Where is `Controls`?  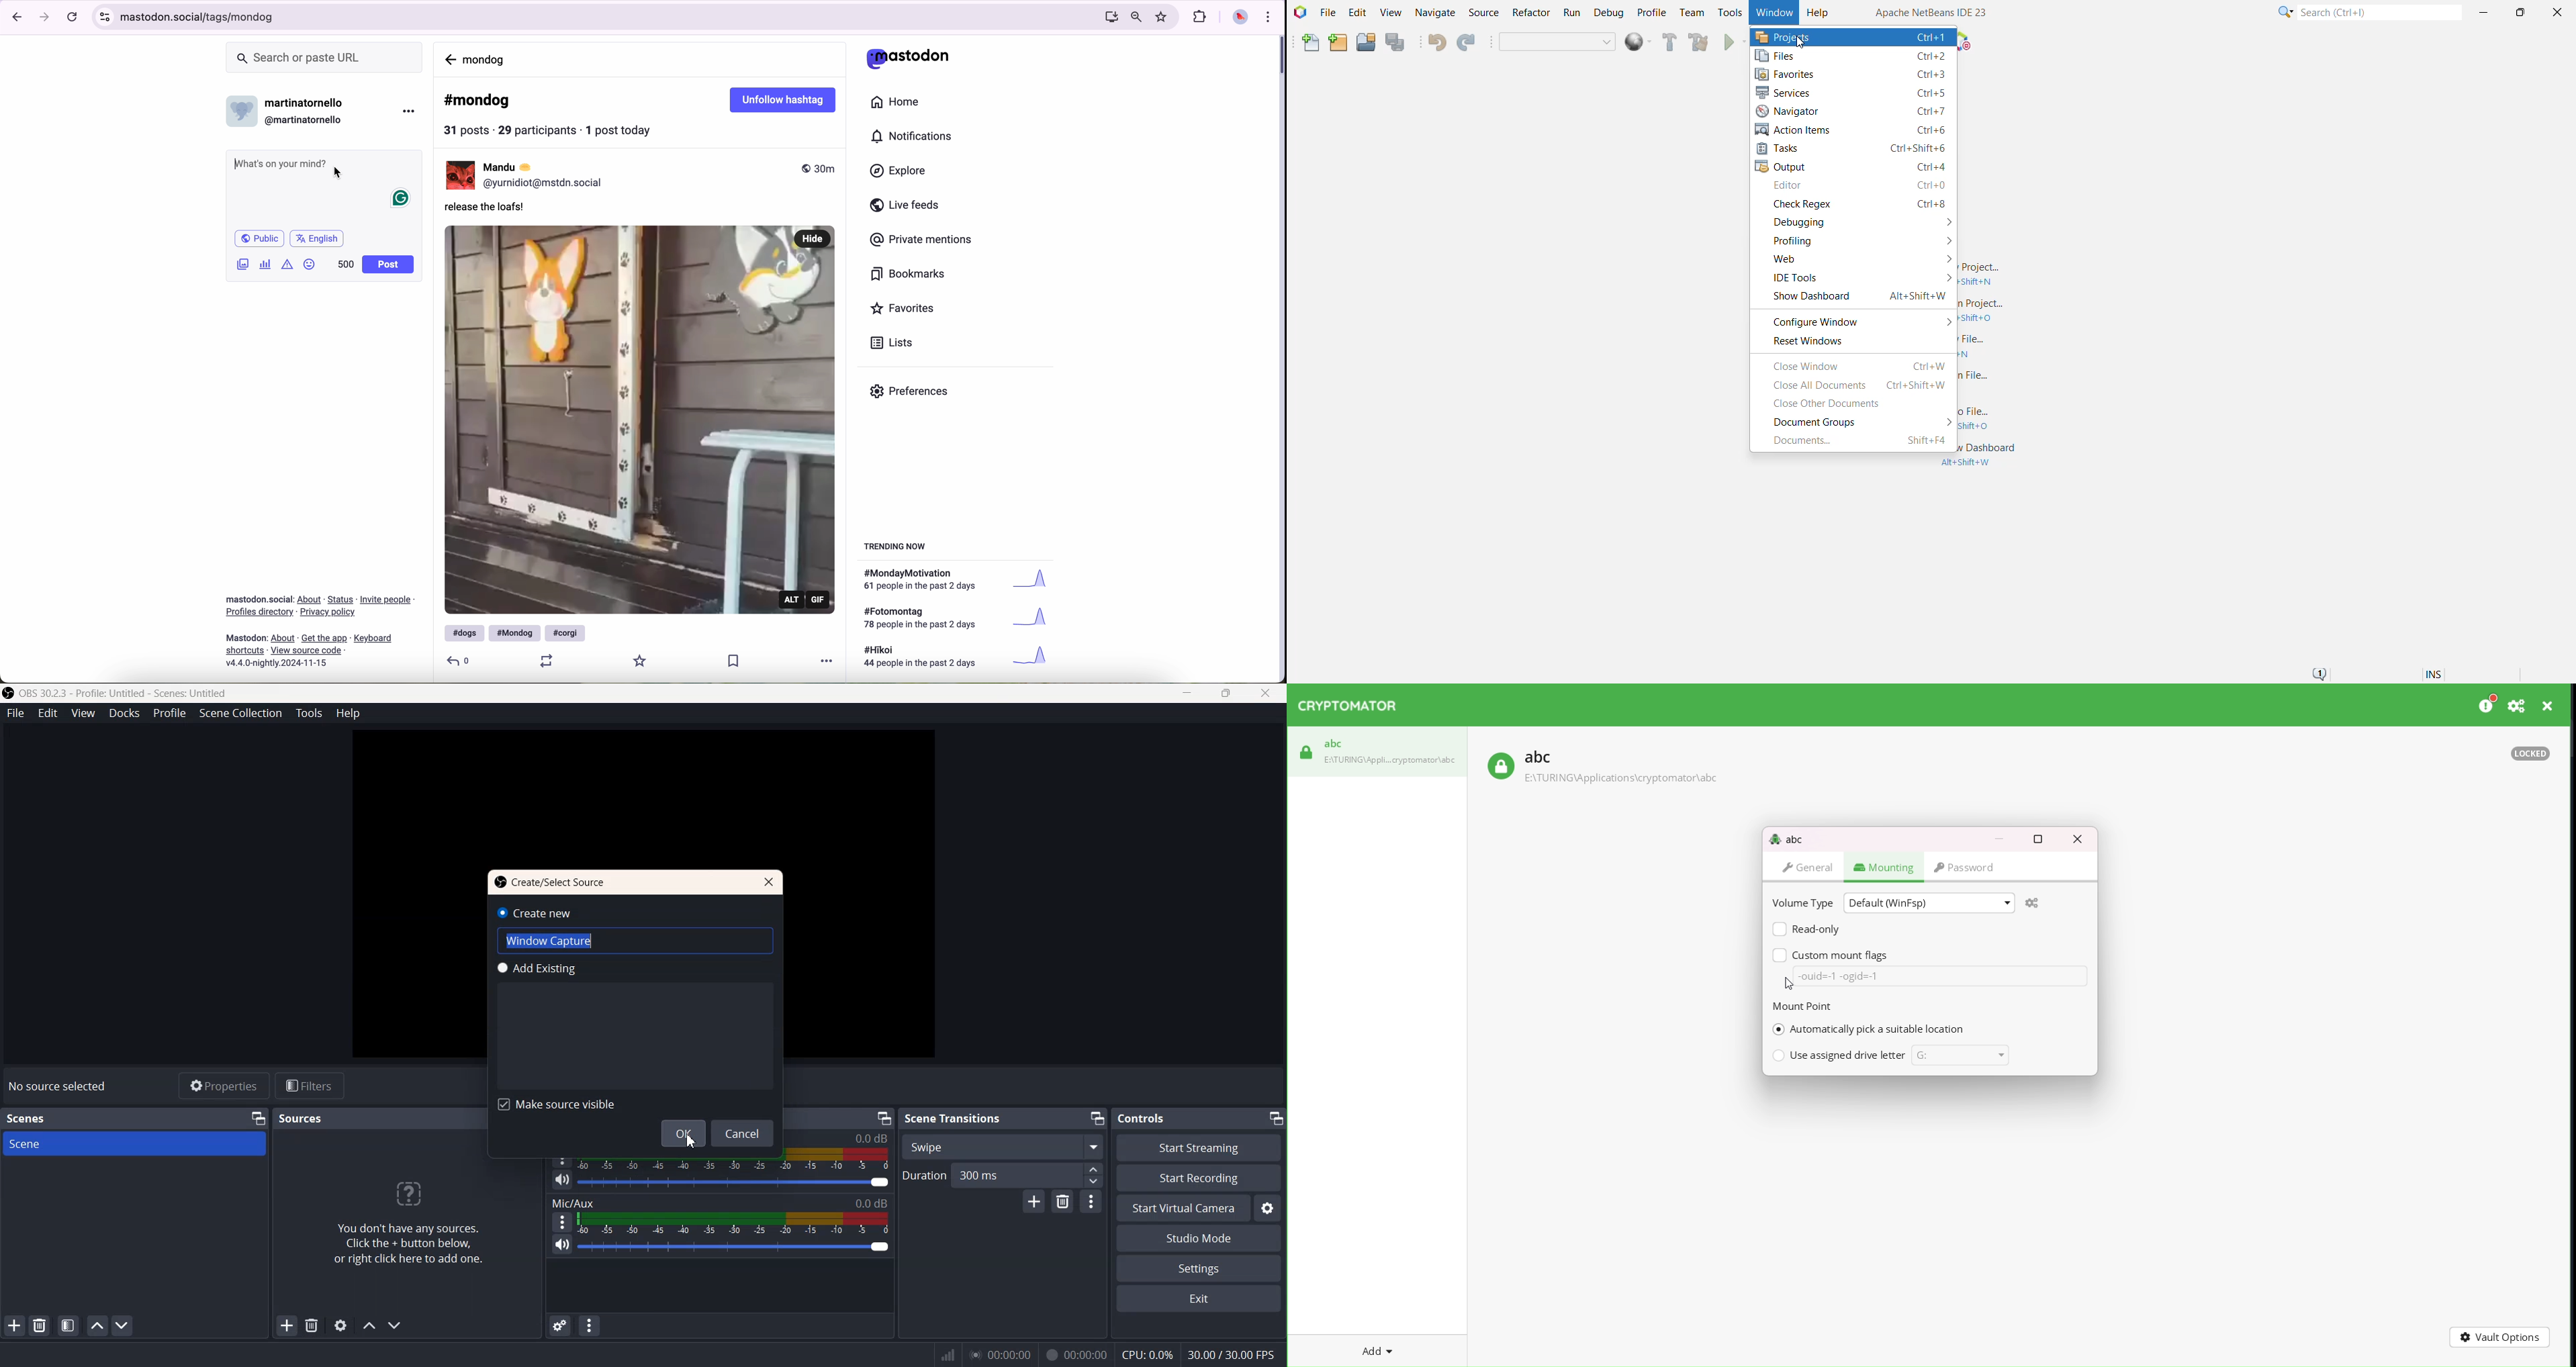 Controls is located at coordinates (1145, 1118).